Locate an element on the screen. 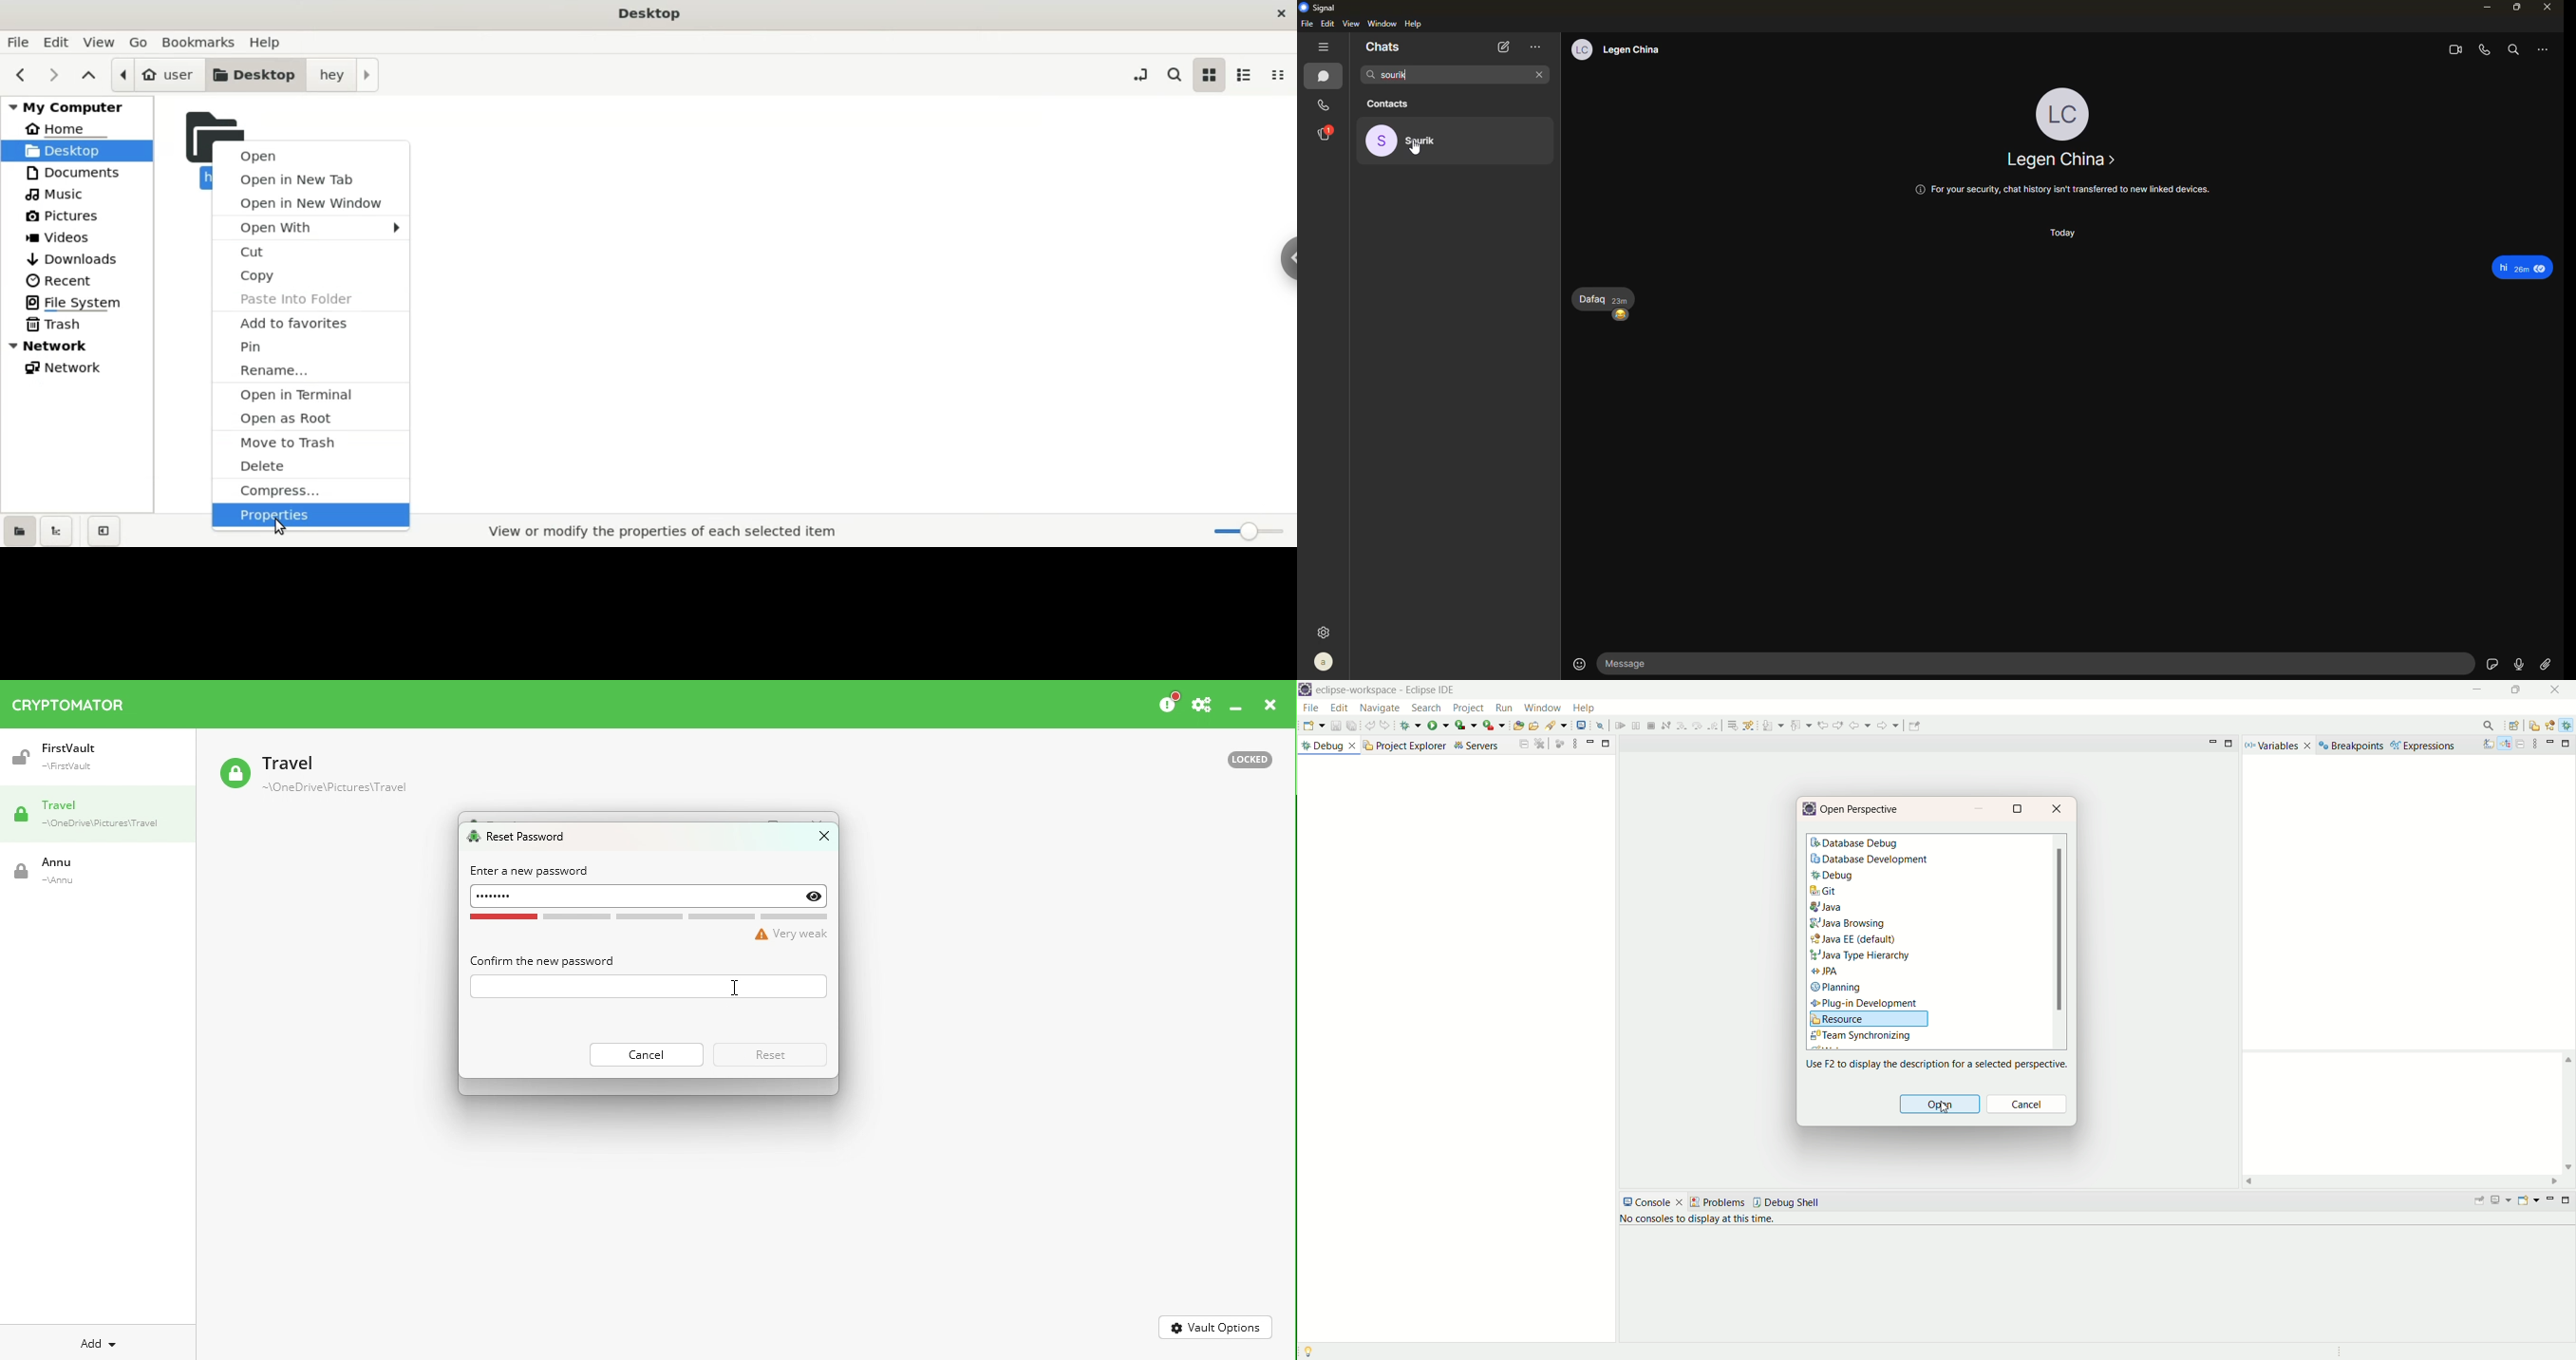  icon view is located at coordinates (1209, 75).